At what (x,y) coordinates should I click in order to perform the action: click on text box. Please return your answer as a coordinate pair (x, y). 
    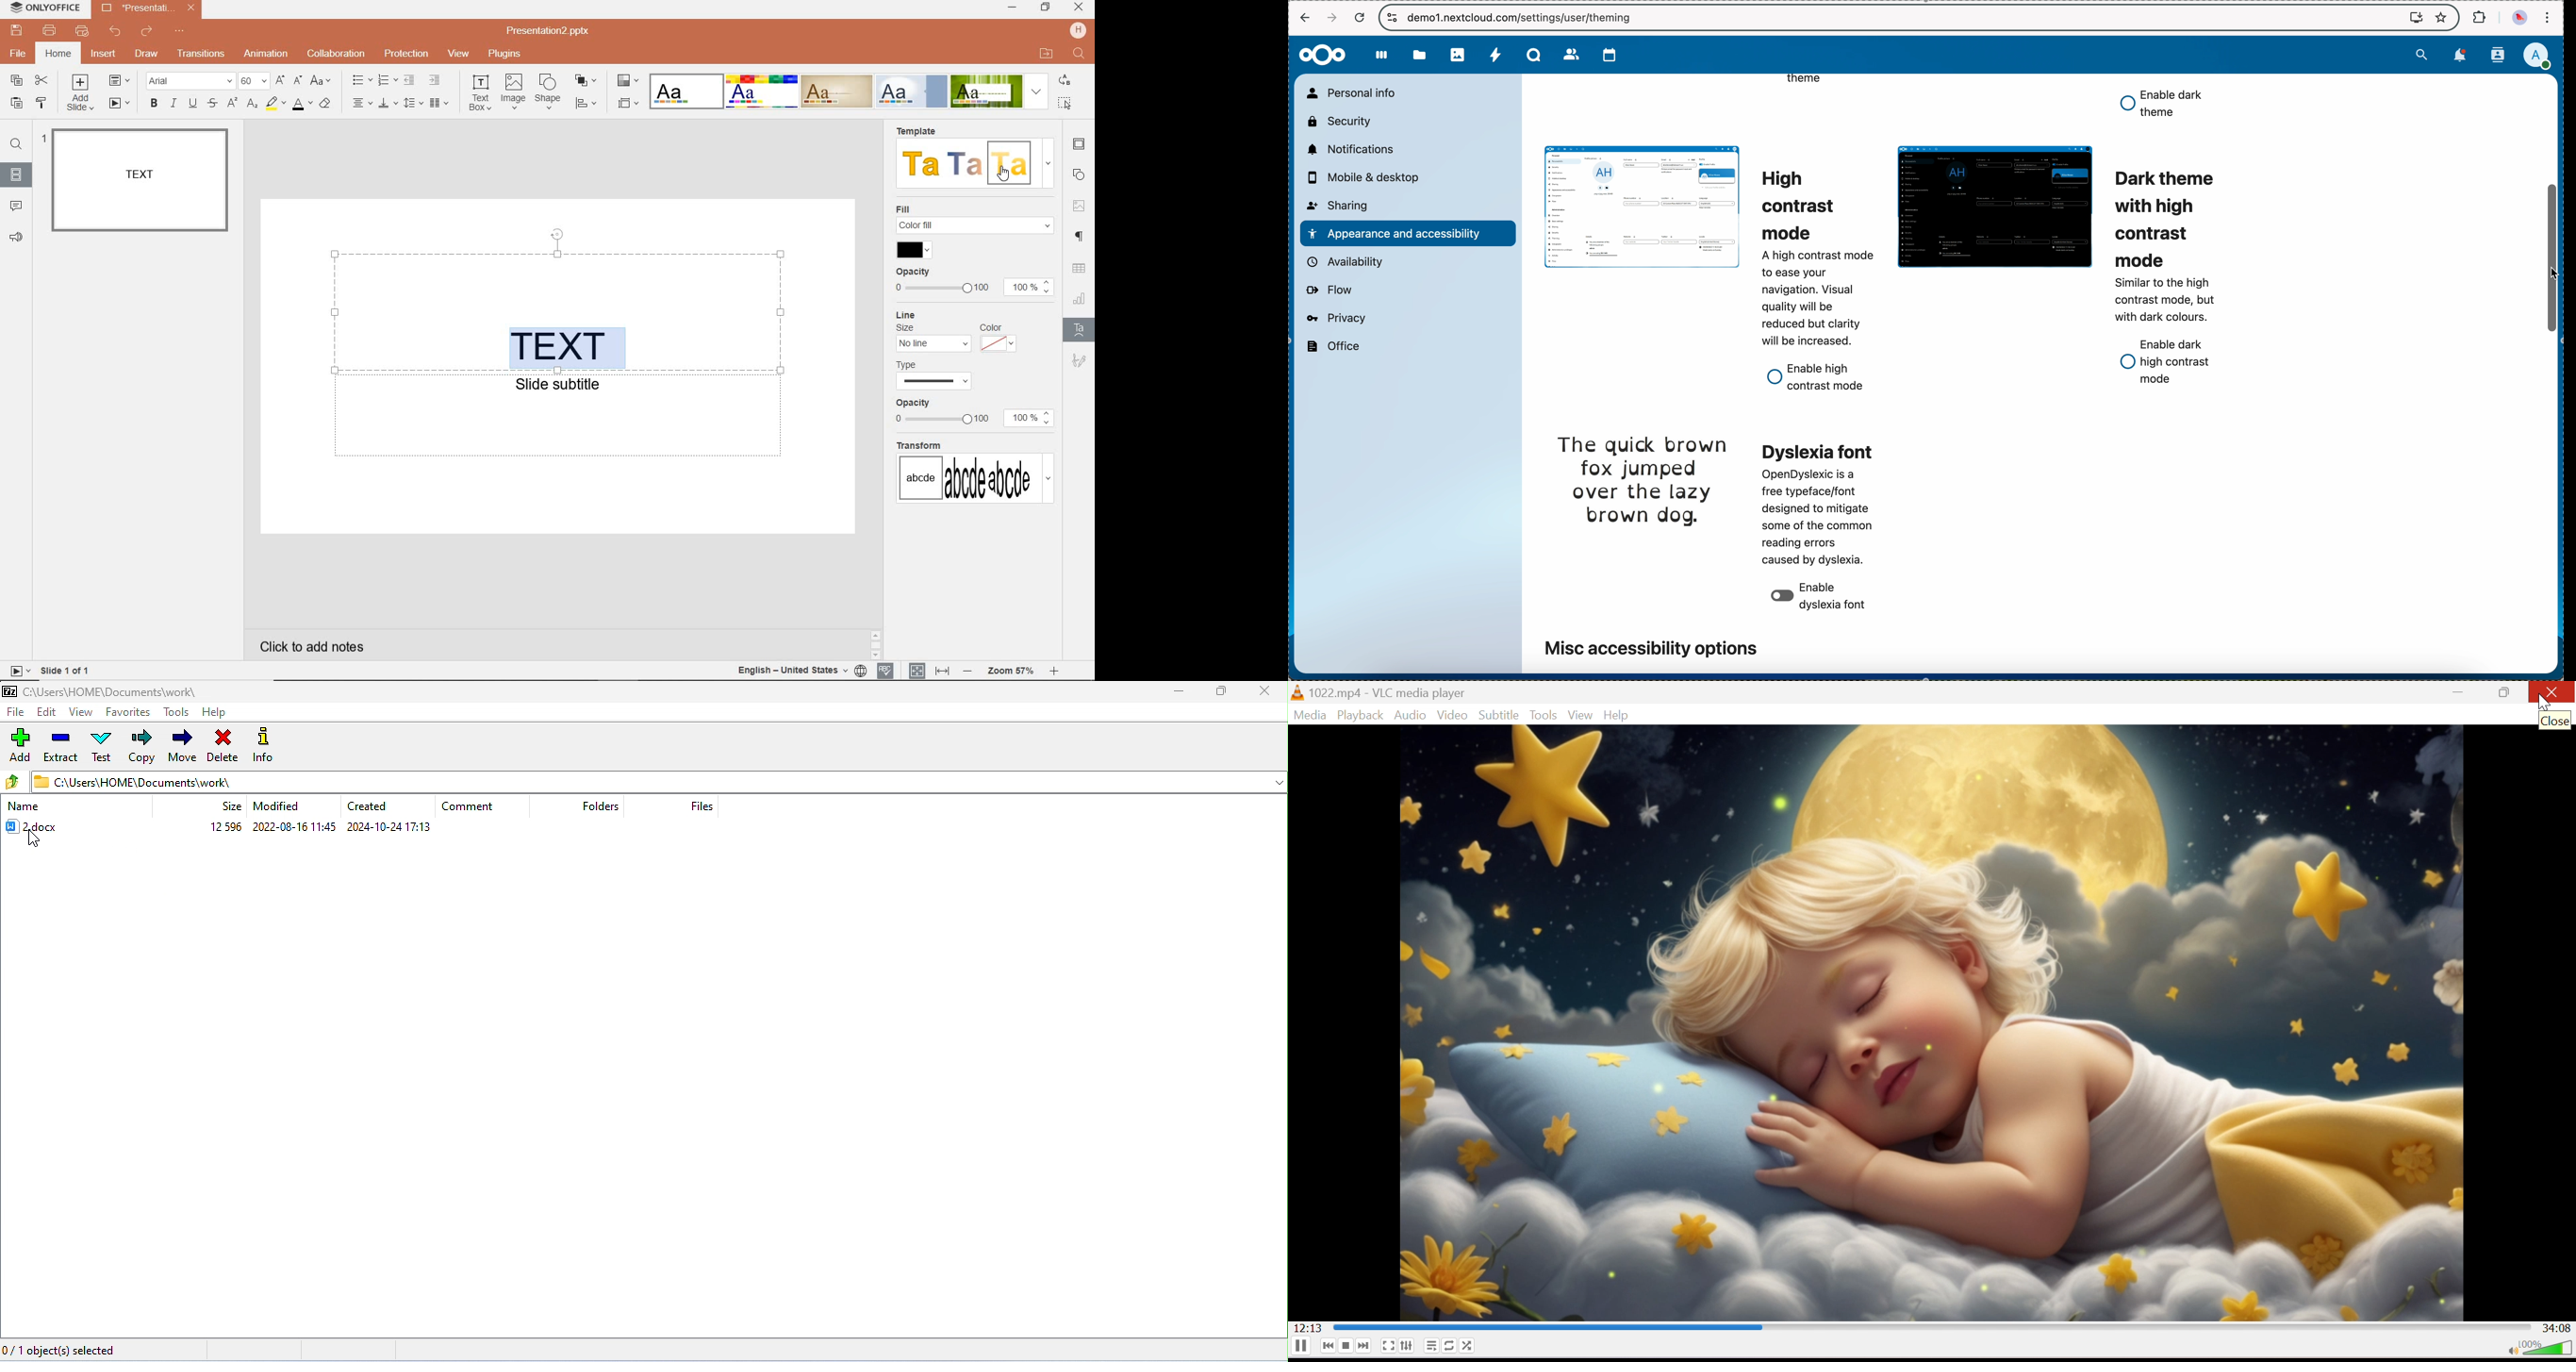
    Looking at the image, I should click on (481, 93).